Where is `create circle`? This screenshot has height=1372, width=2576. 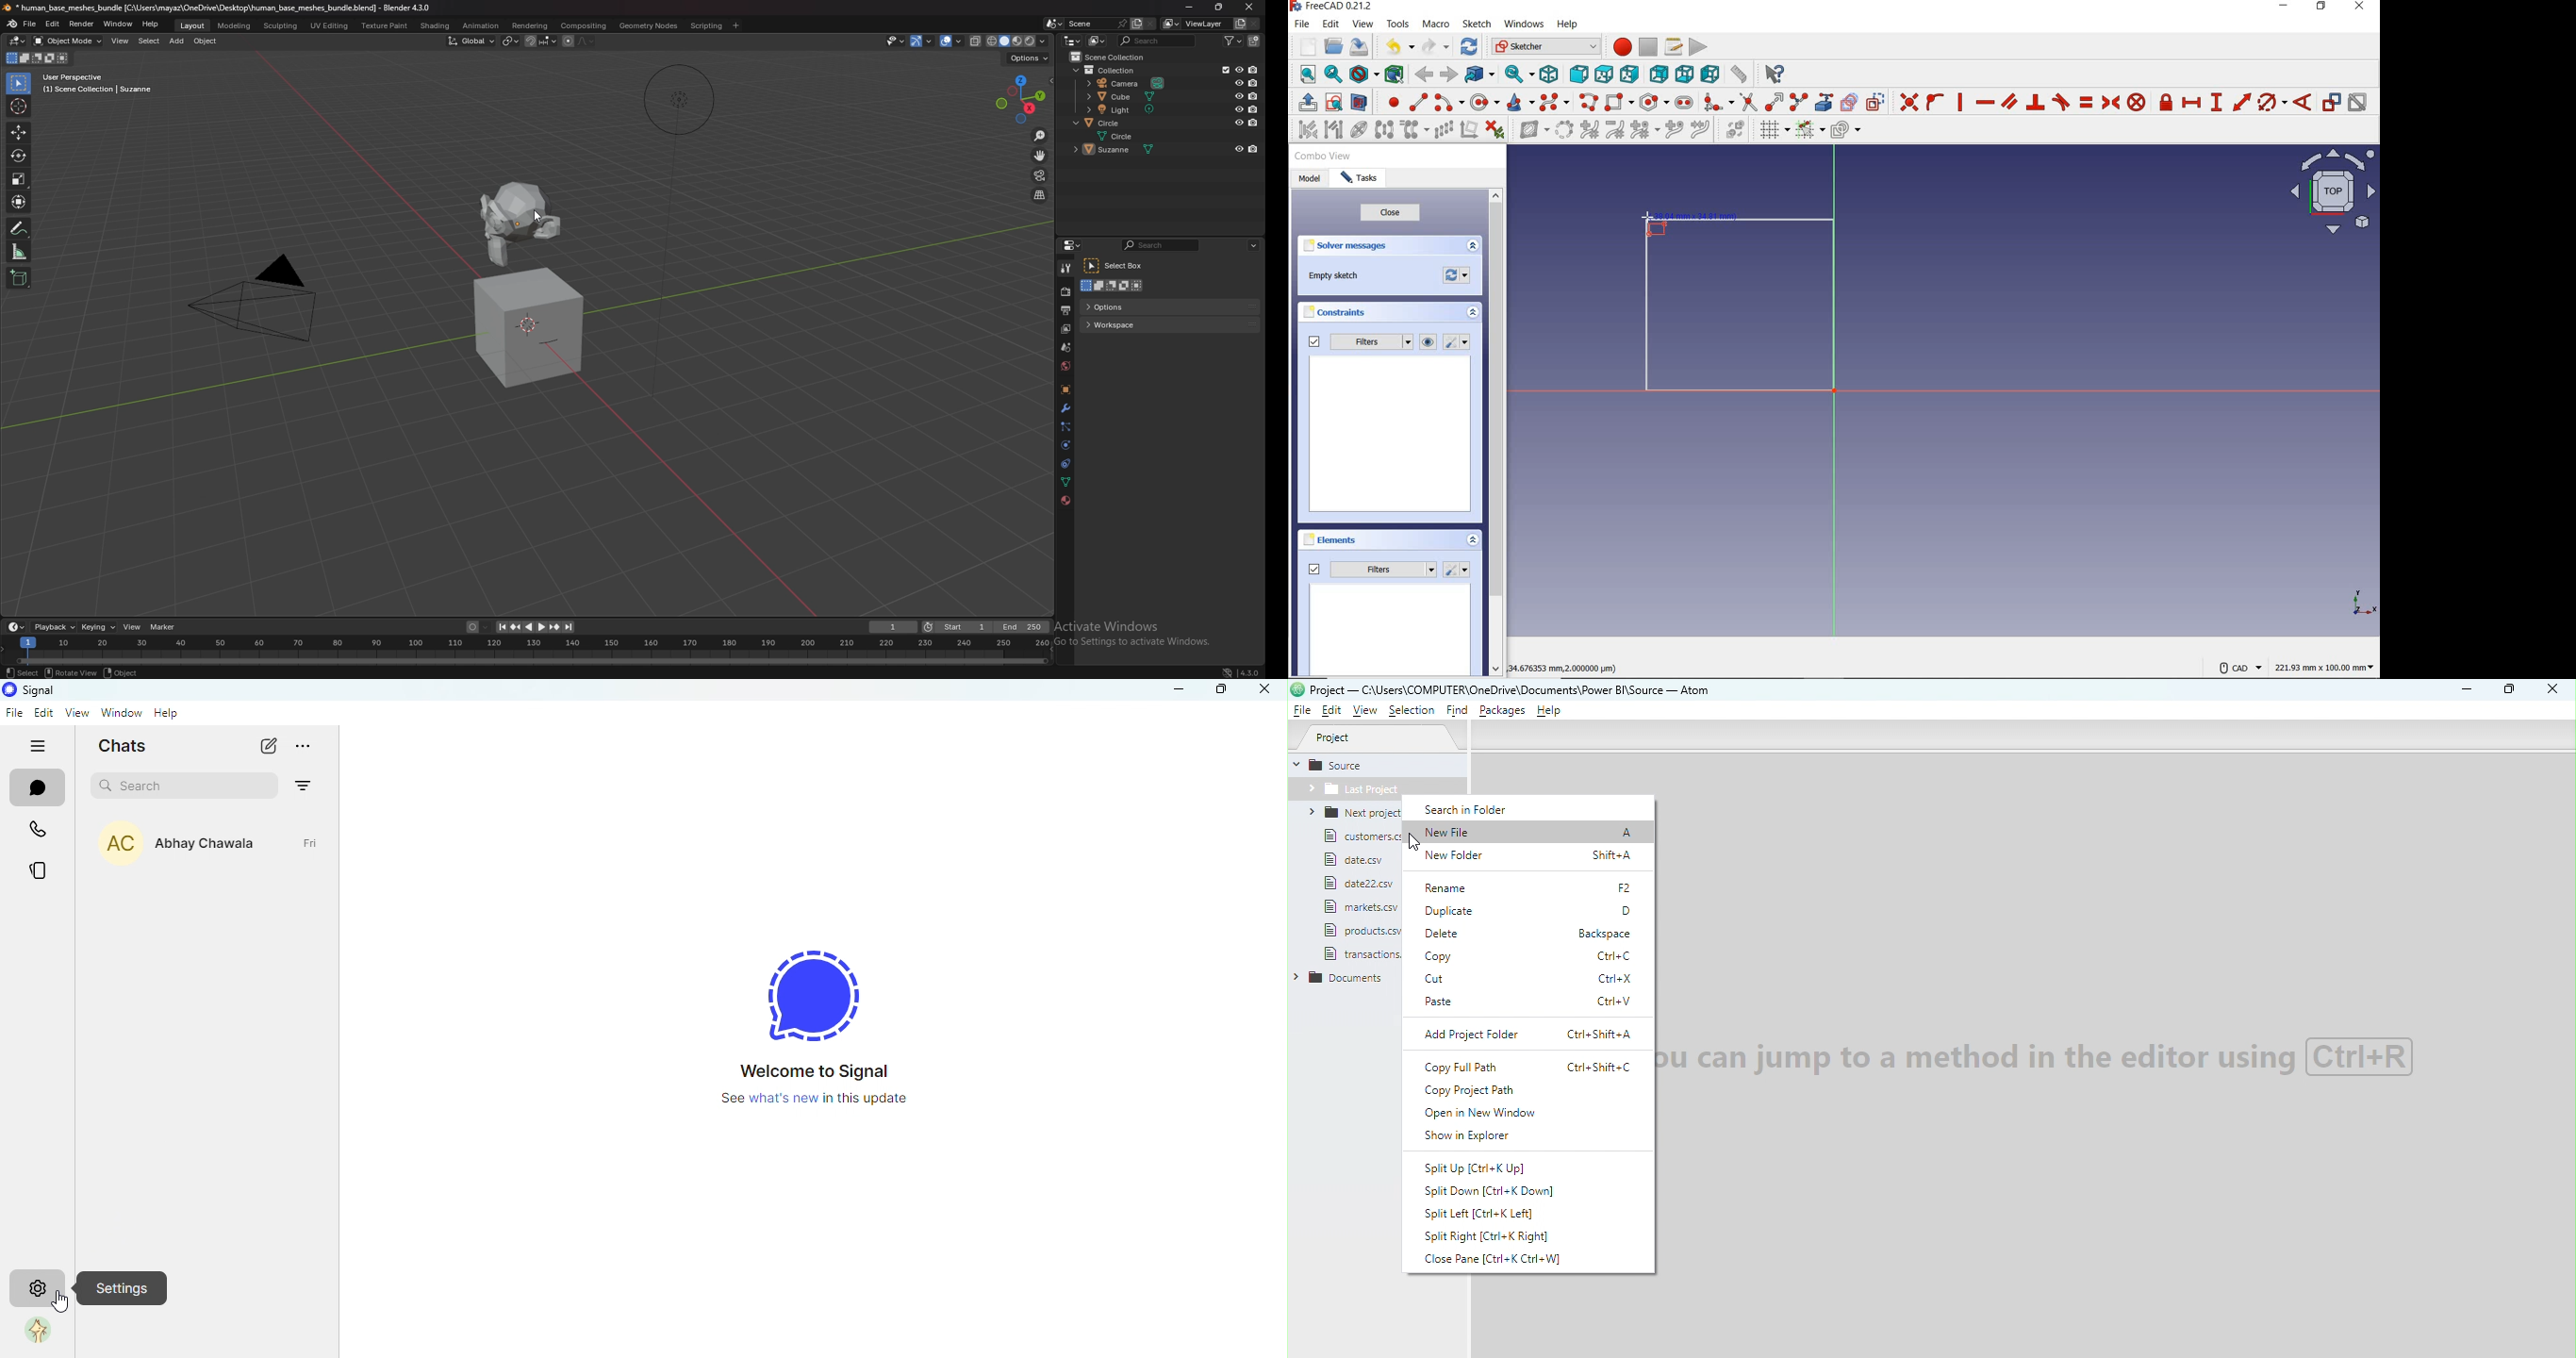
create circle is located at coordinates (1485, 102).